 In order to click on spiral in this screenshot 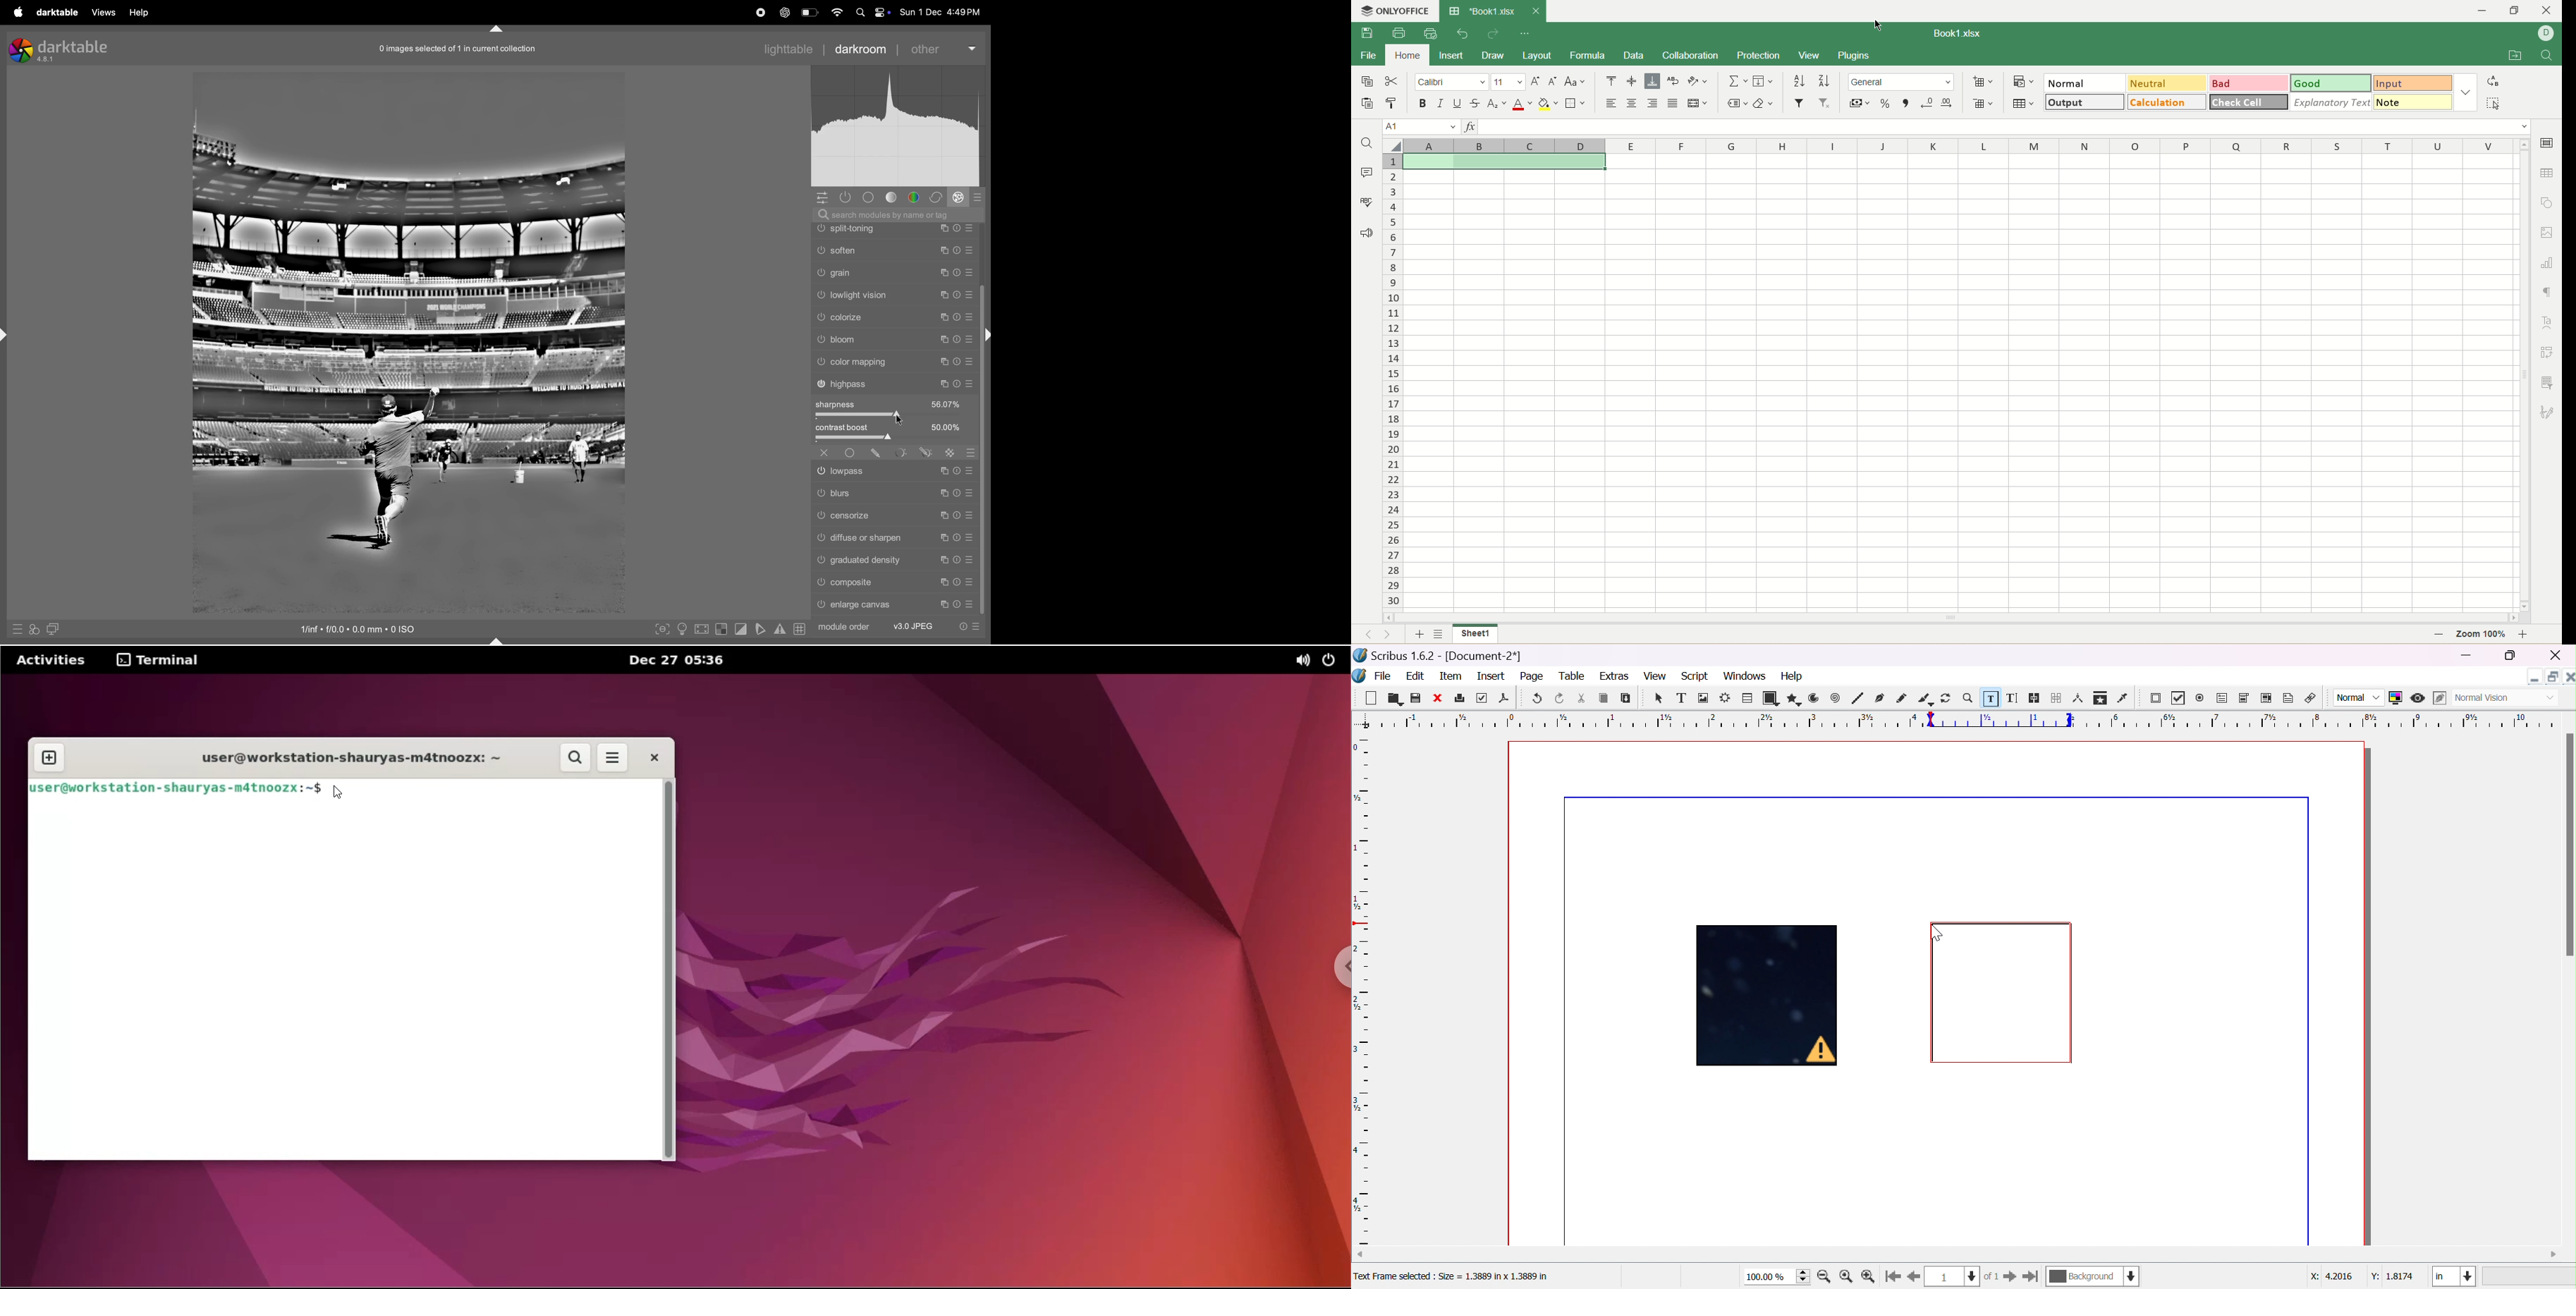, I will do `click(1835, 697)`.